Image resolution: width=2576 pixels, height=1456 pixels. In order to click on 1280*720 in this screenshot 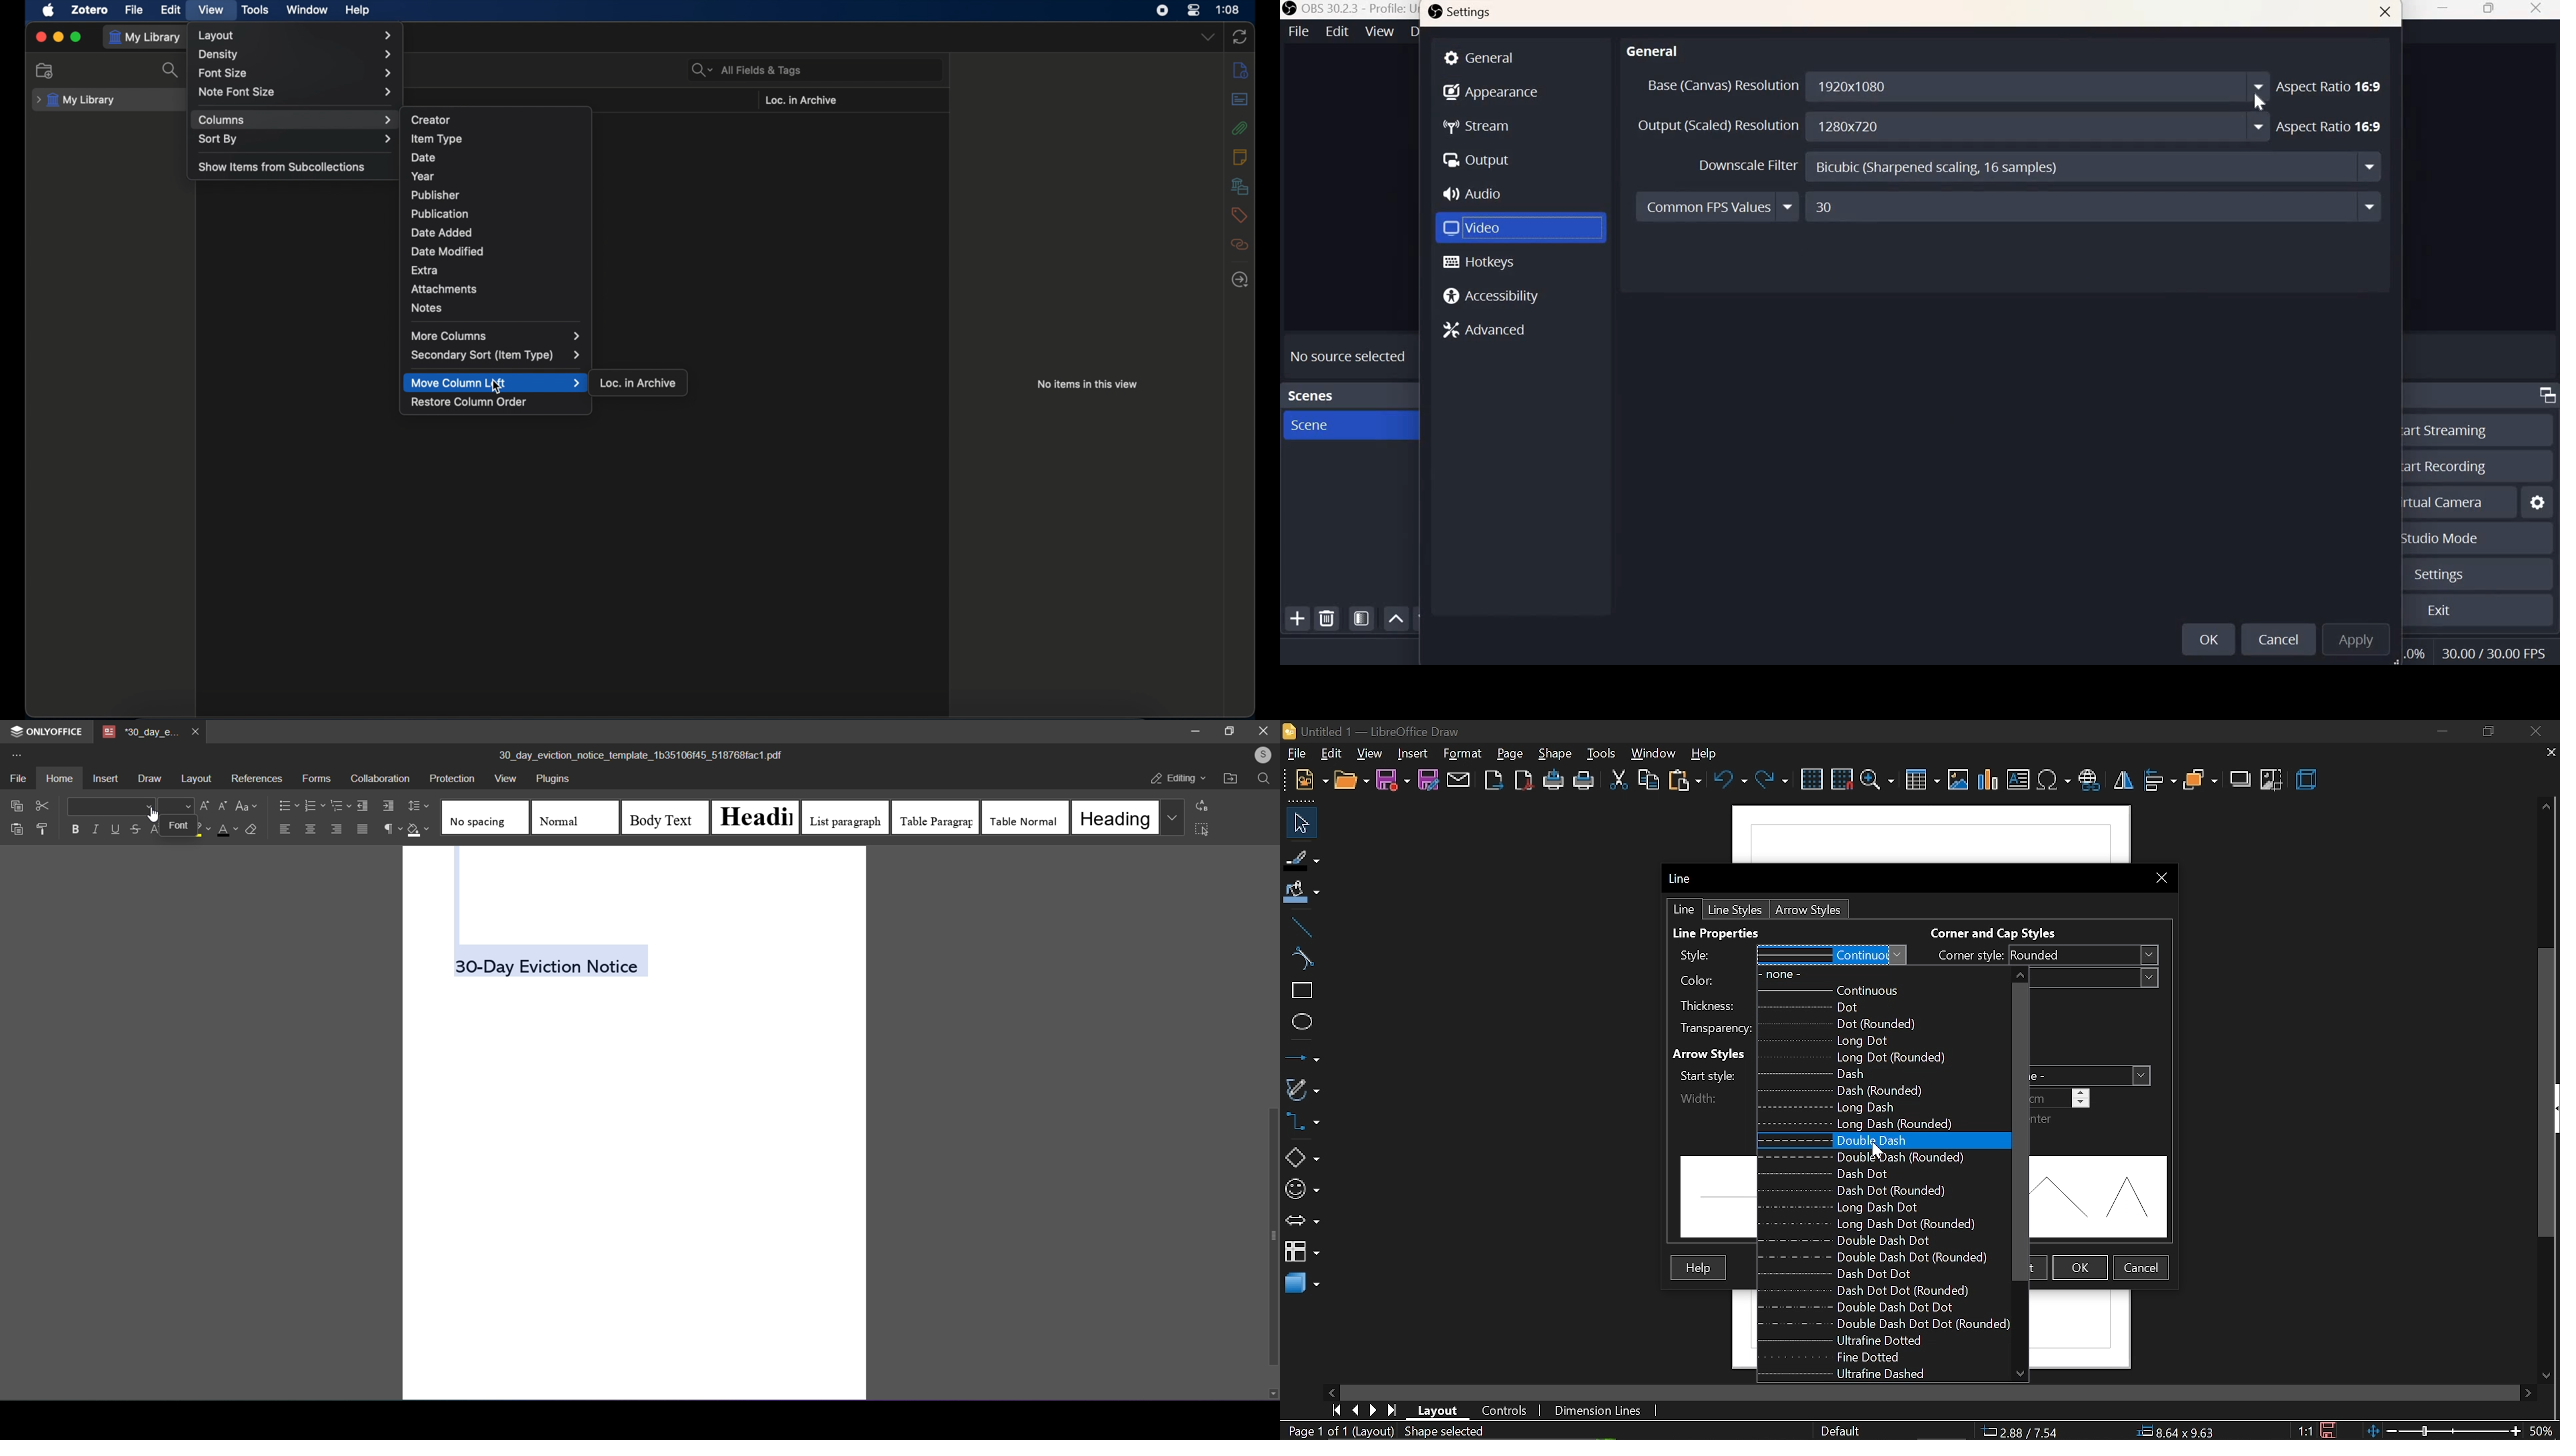, I will do `click(2037, 128)`.